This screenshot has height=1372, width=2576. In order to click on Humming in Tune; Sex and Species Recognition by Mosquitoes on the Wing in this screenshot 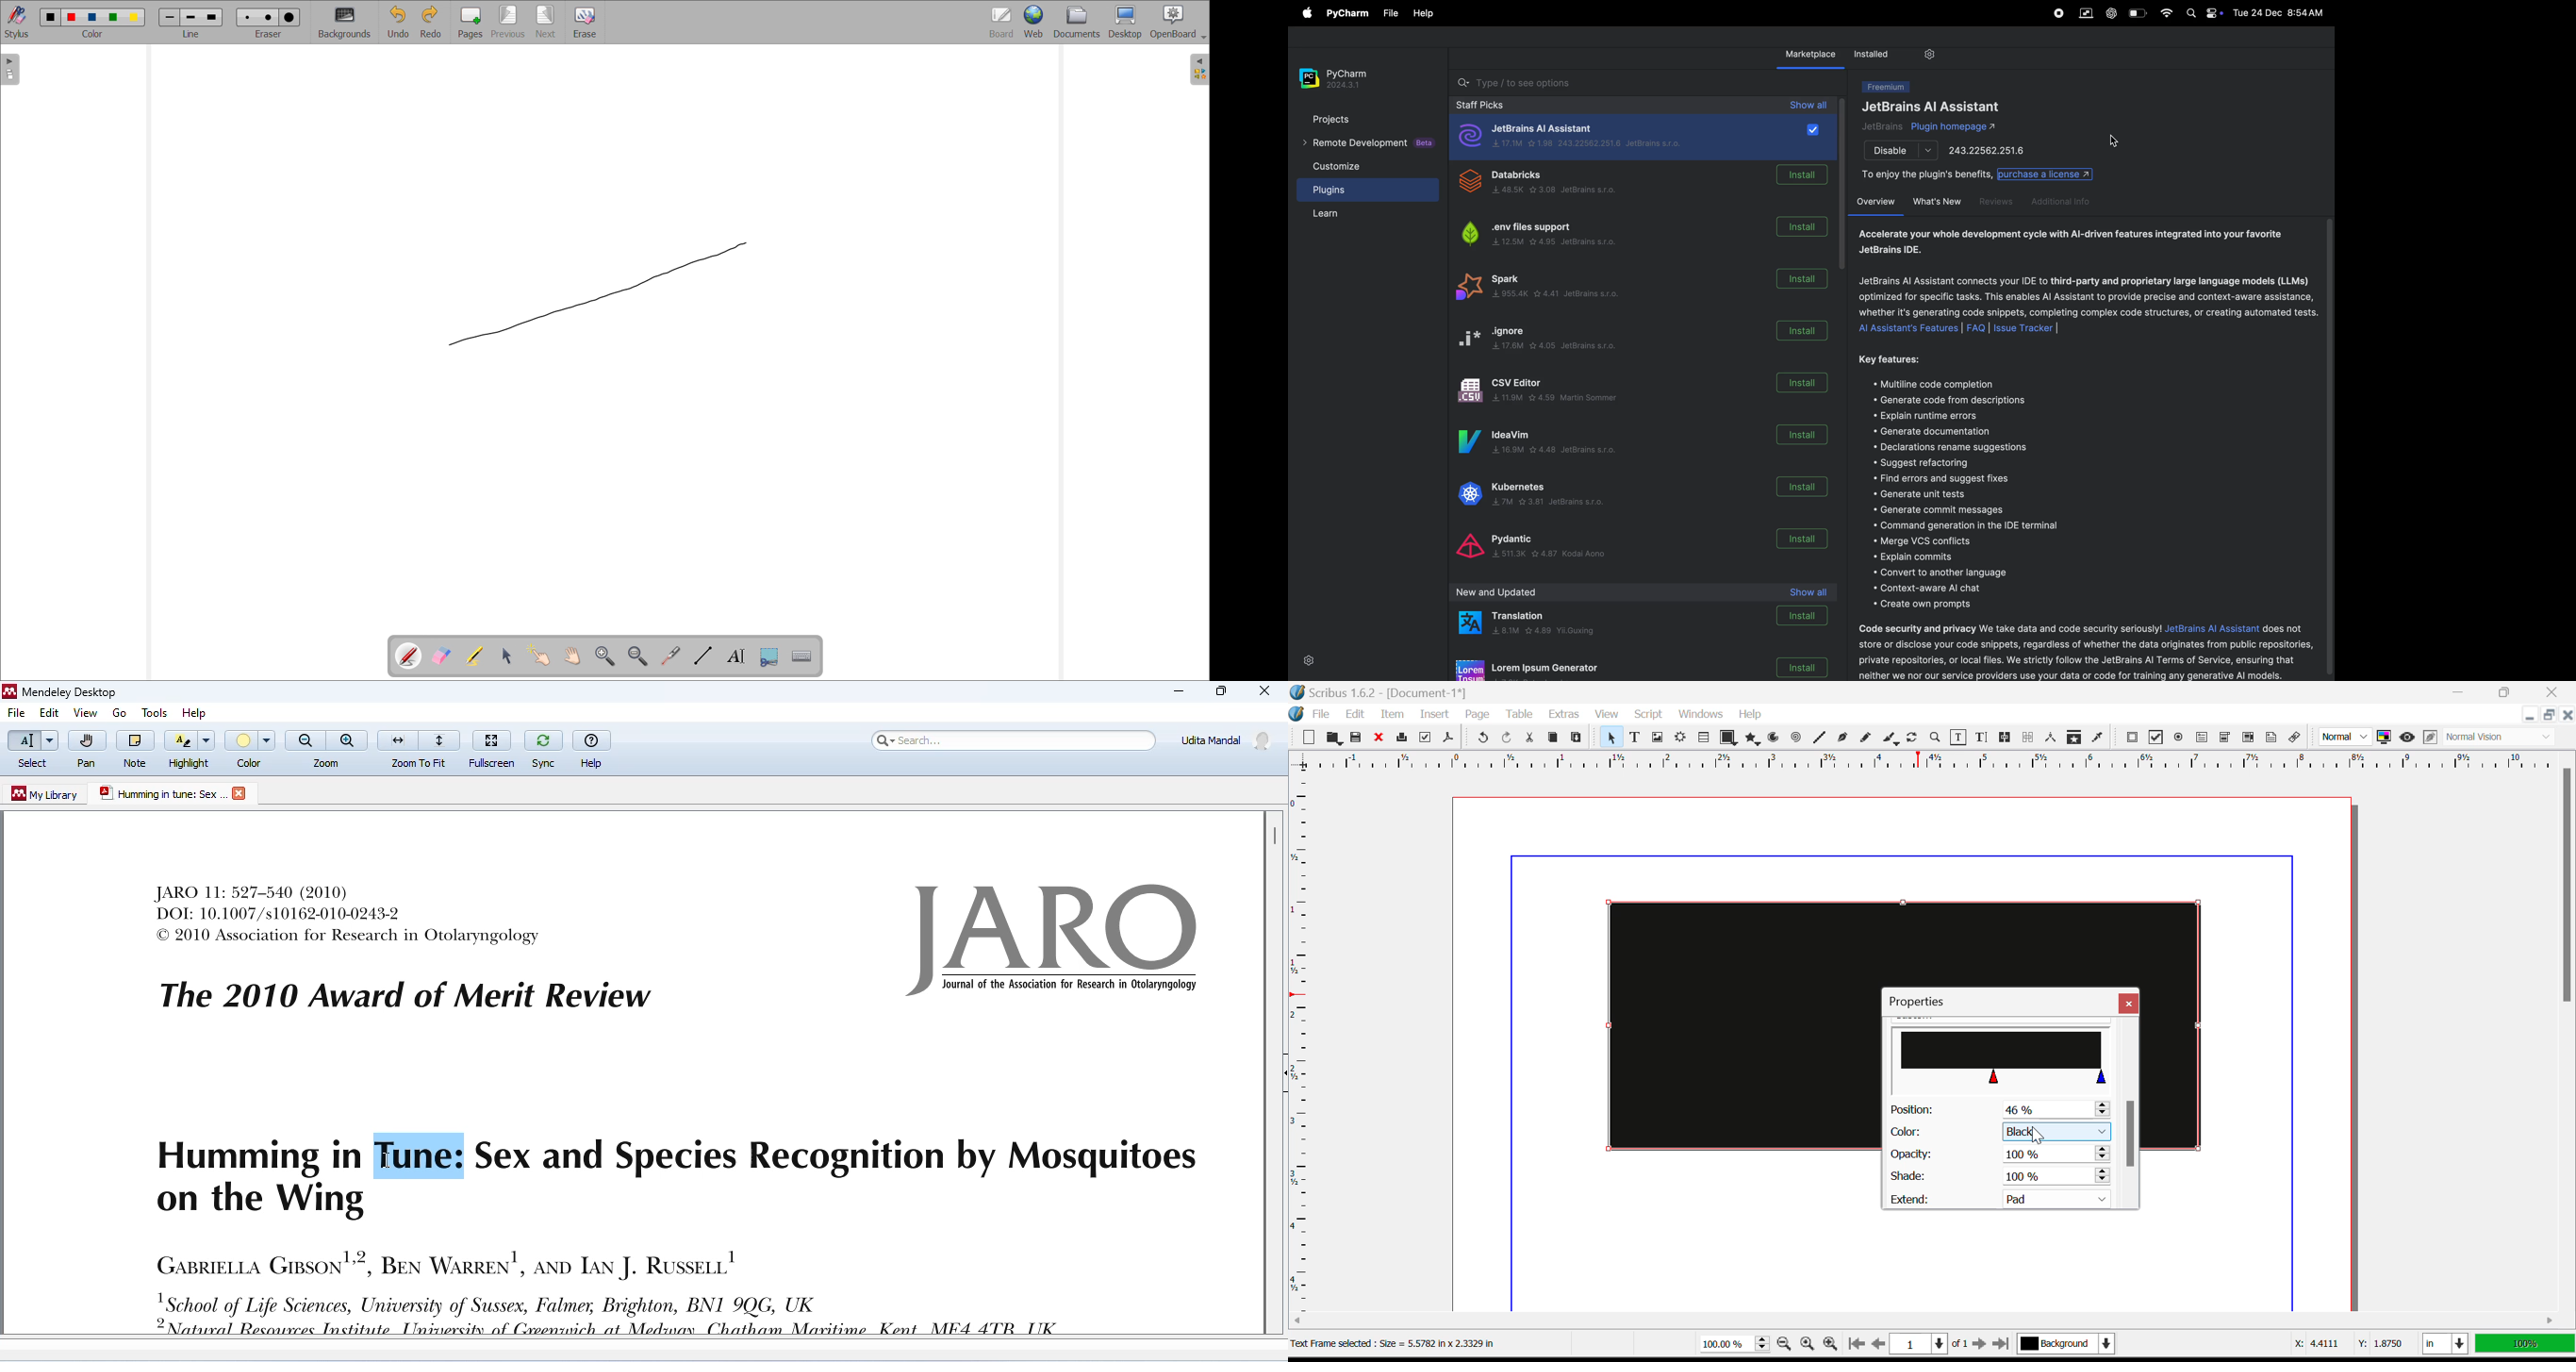, I will do `click(674, 1177)`.